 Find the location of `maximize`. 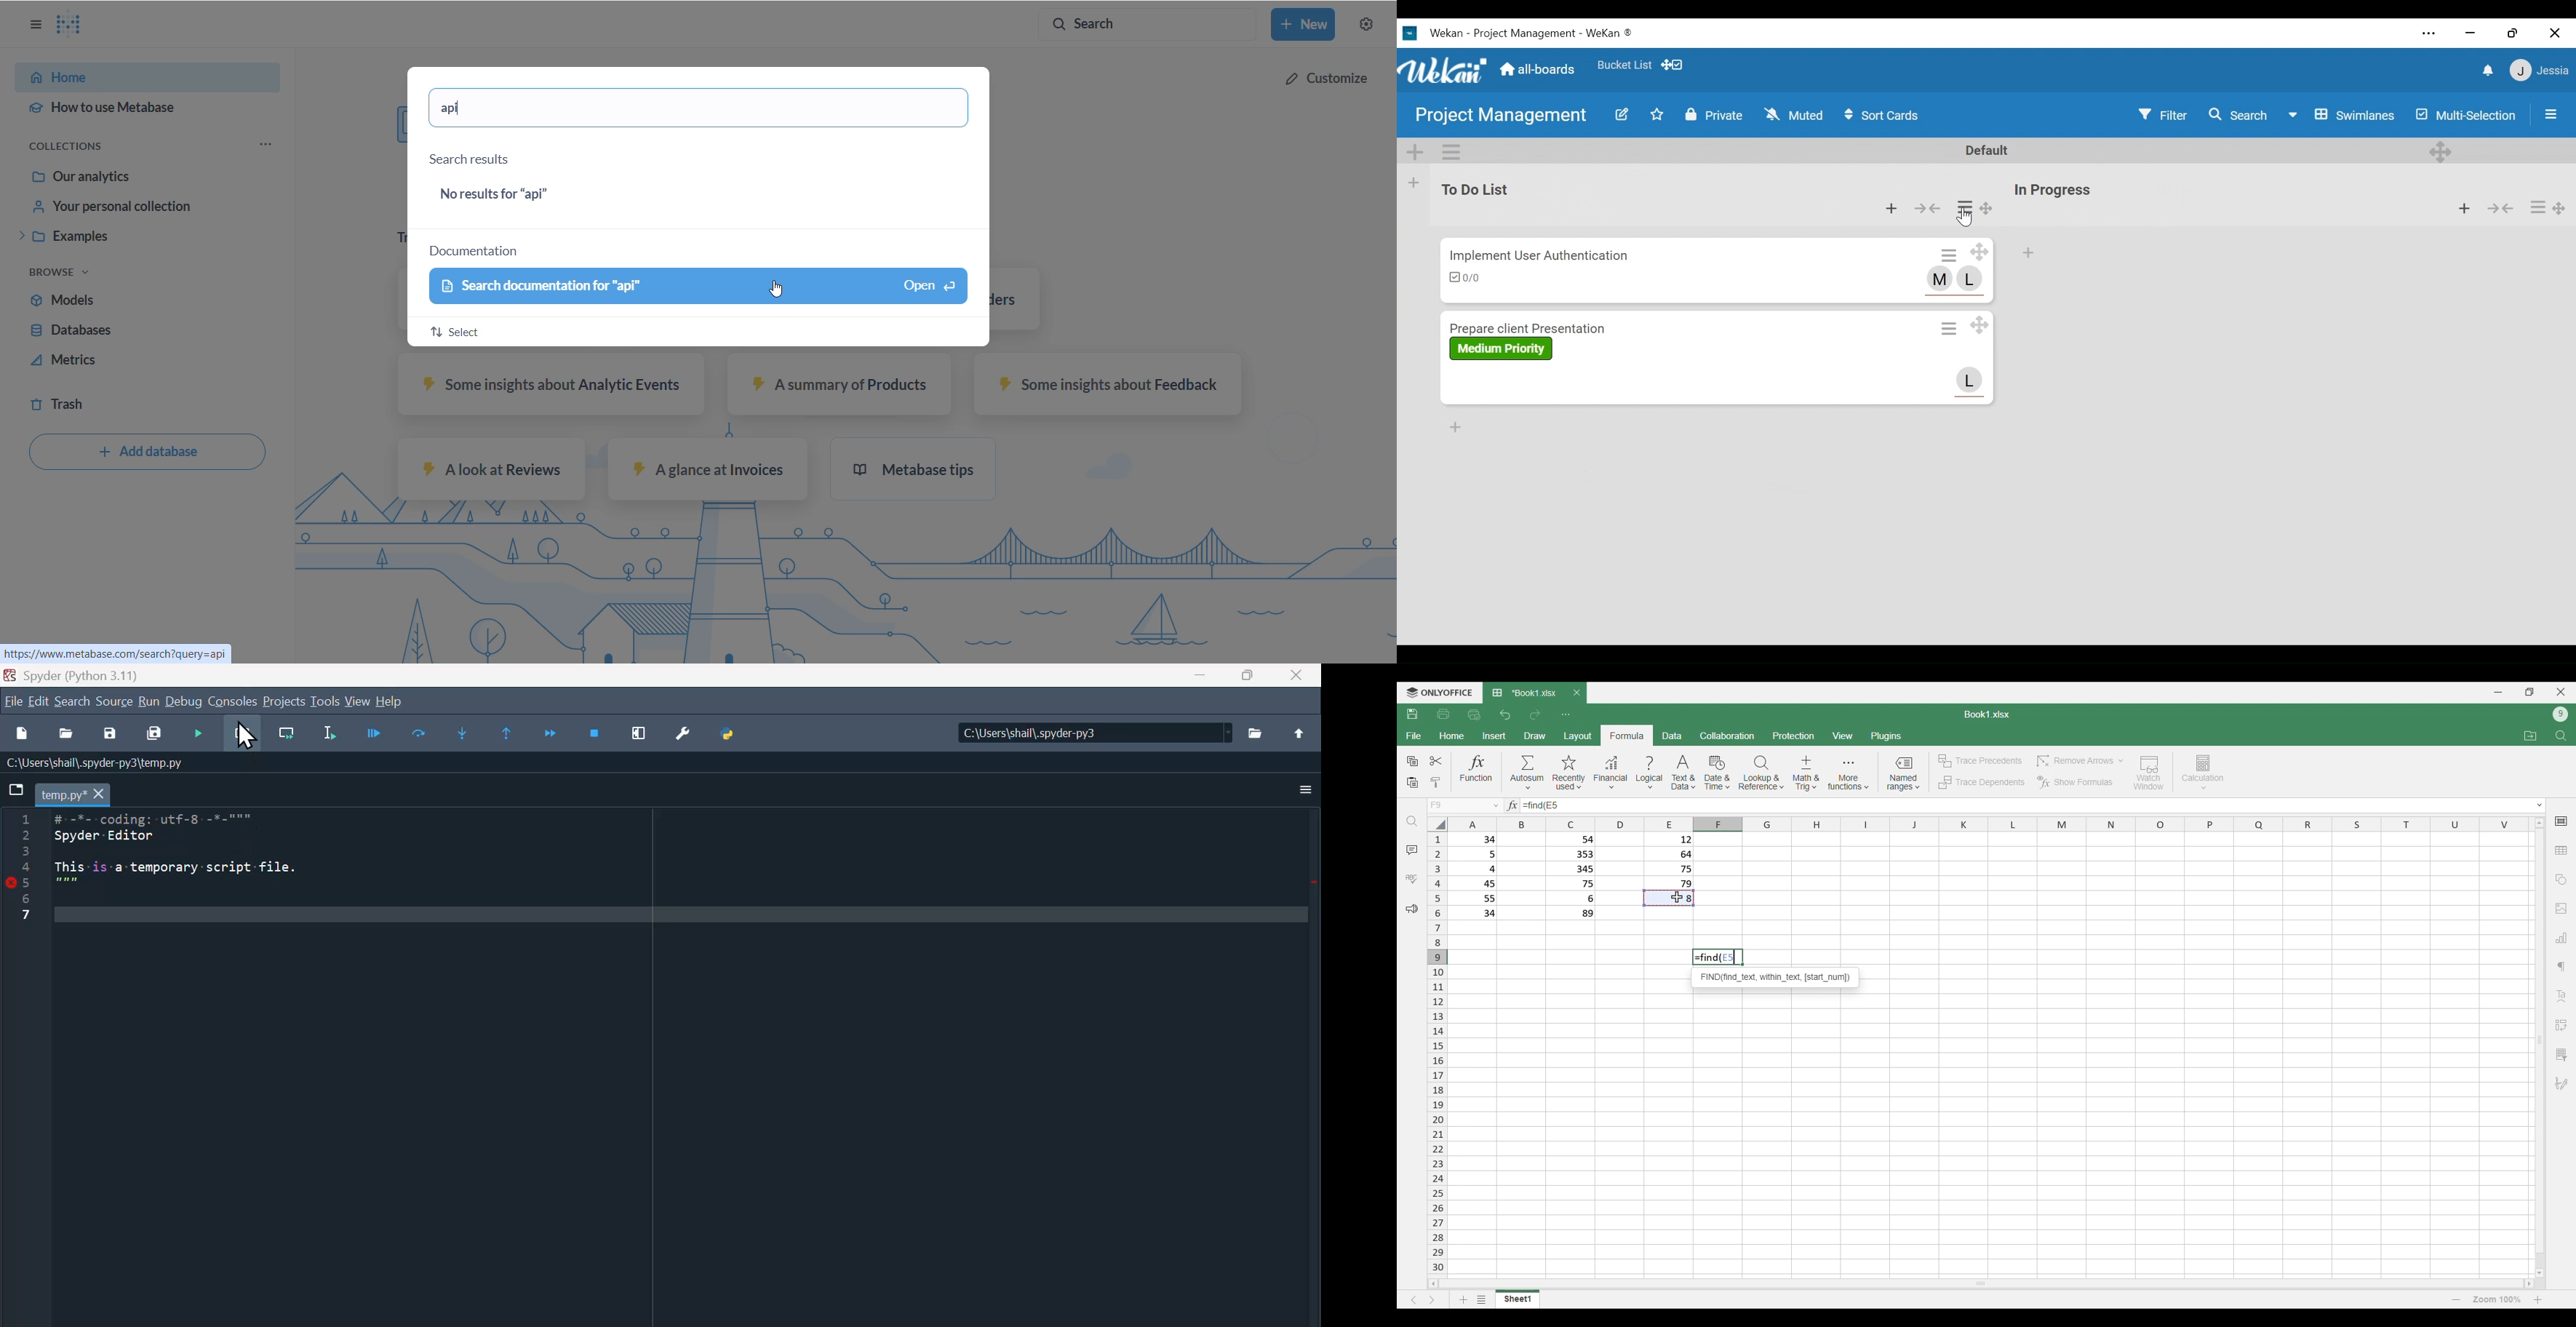

maximize is located at coordinates (1248, 675).